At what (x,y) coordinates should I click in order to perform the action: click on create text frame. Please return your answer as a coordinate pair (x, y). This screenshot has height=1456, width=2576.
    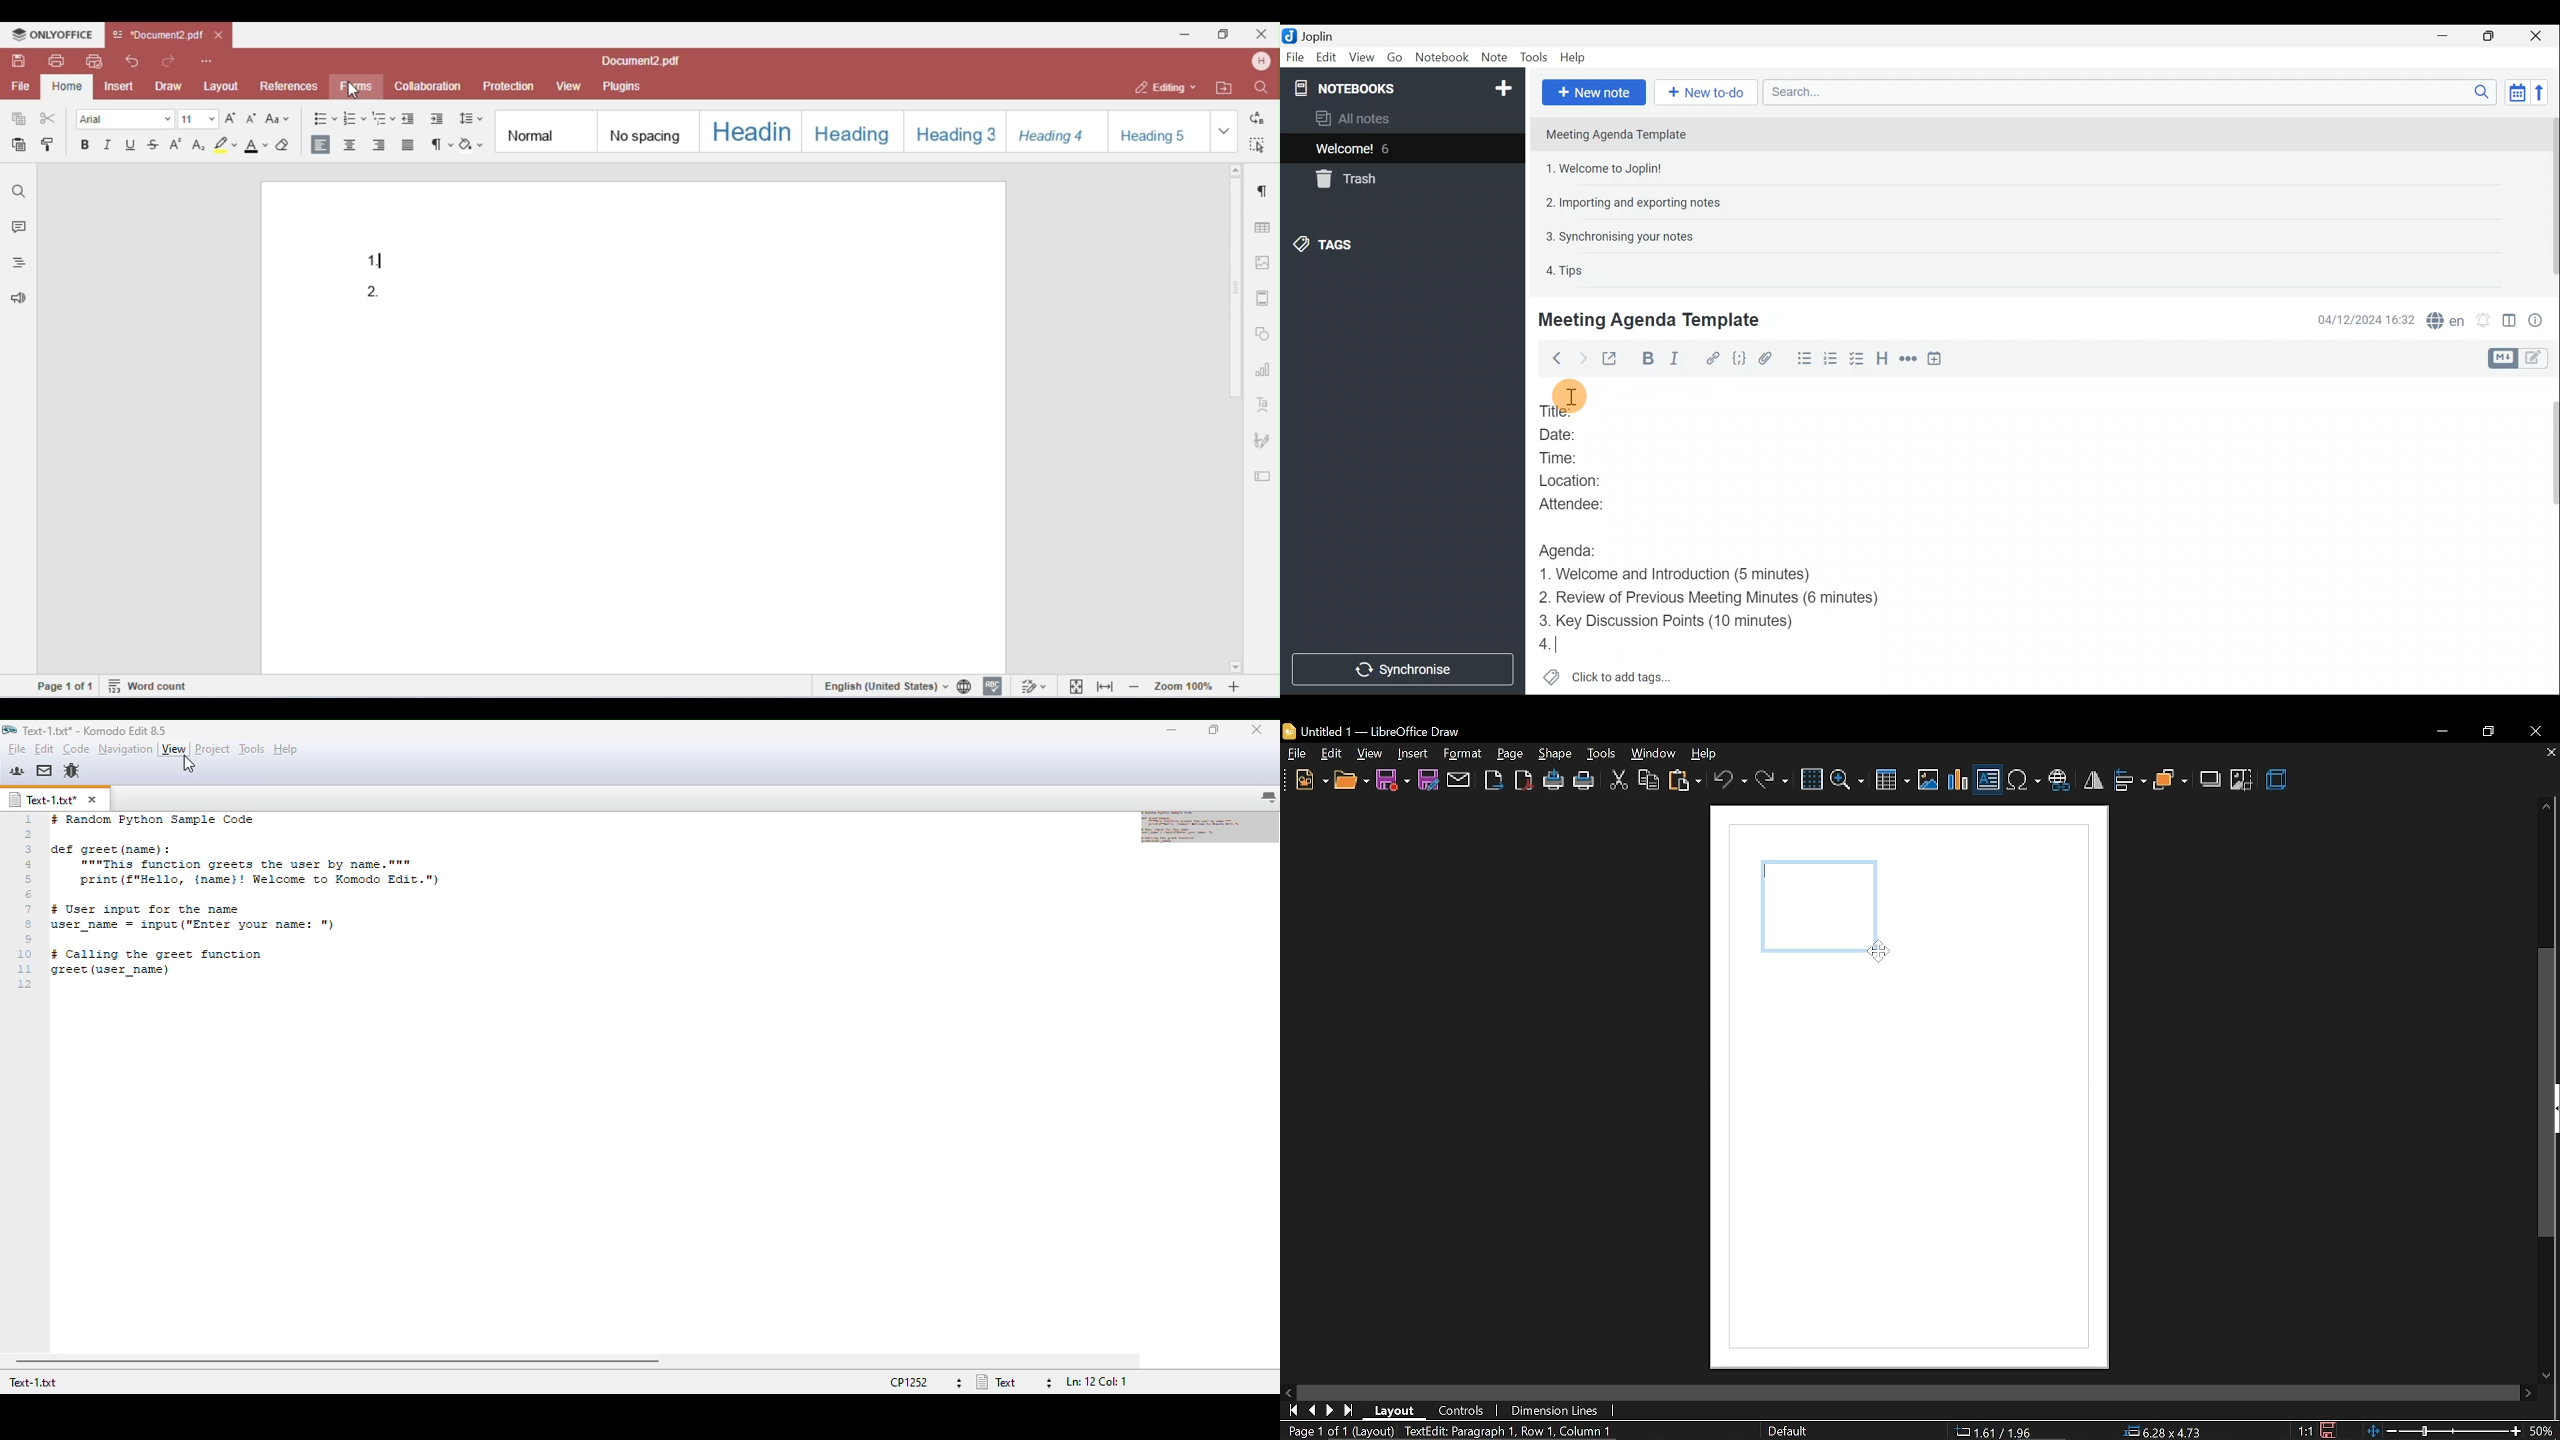
    Looking at the image, I should click on (1507, 1432).